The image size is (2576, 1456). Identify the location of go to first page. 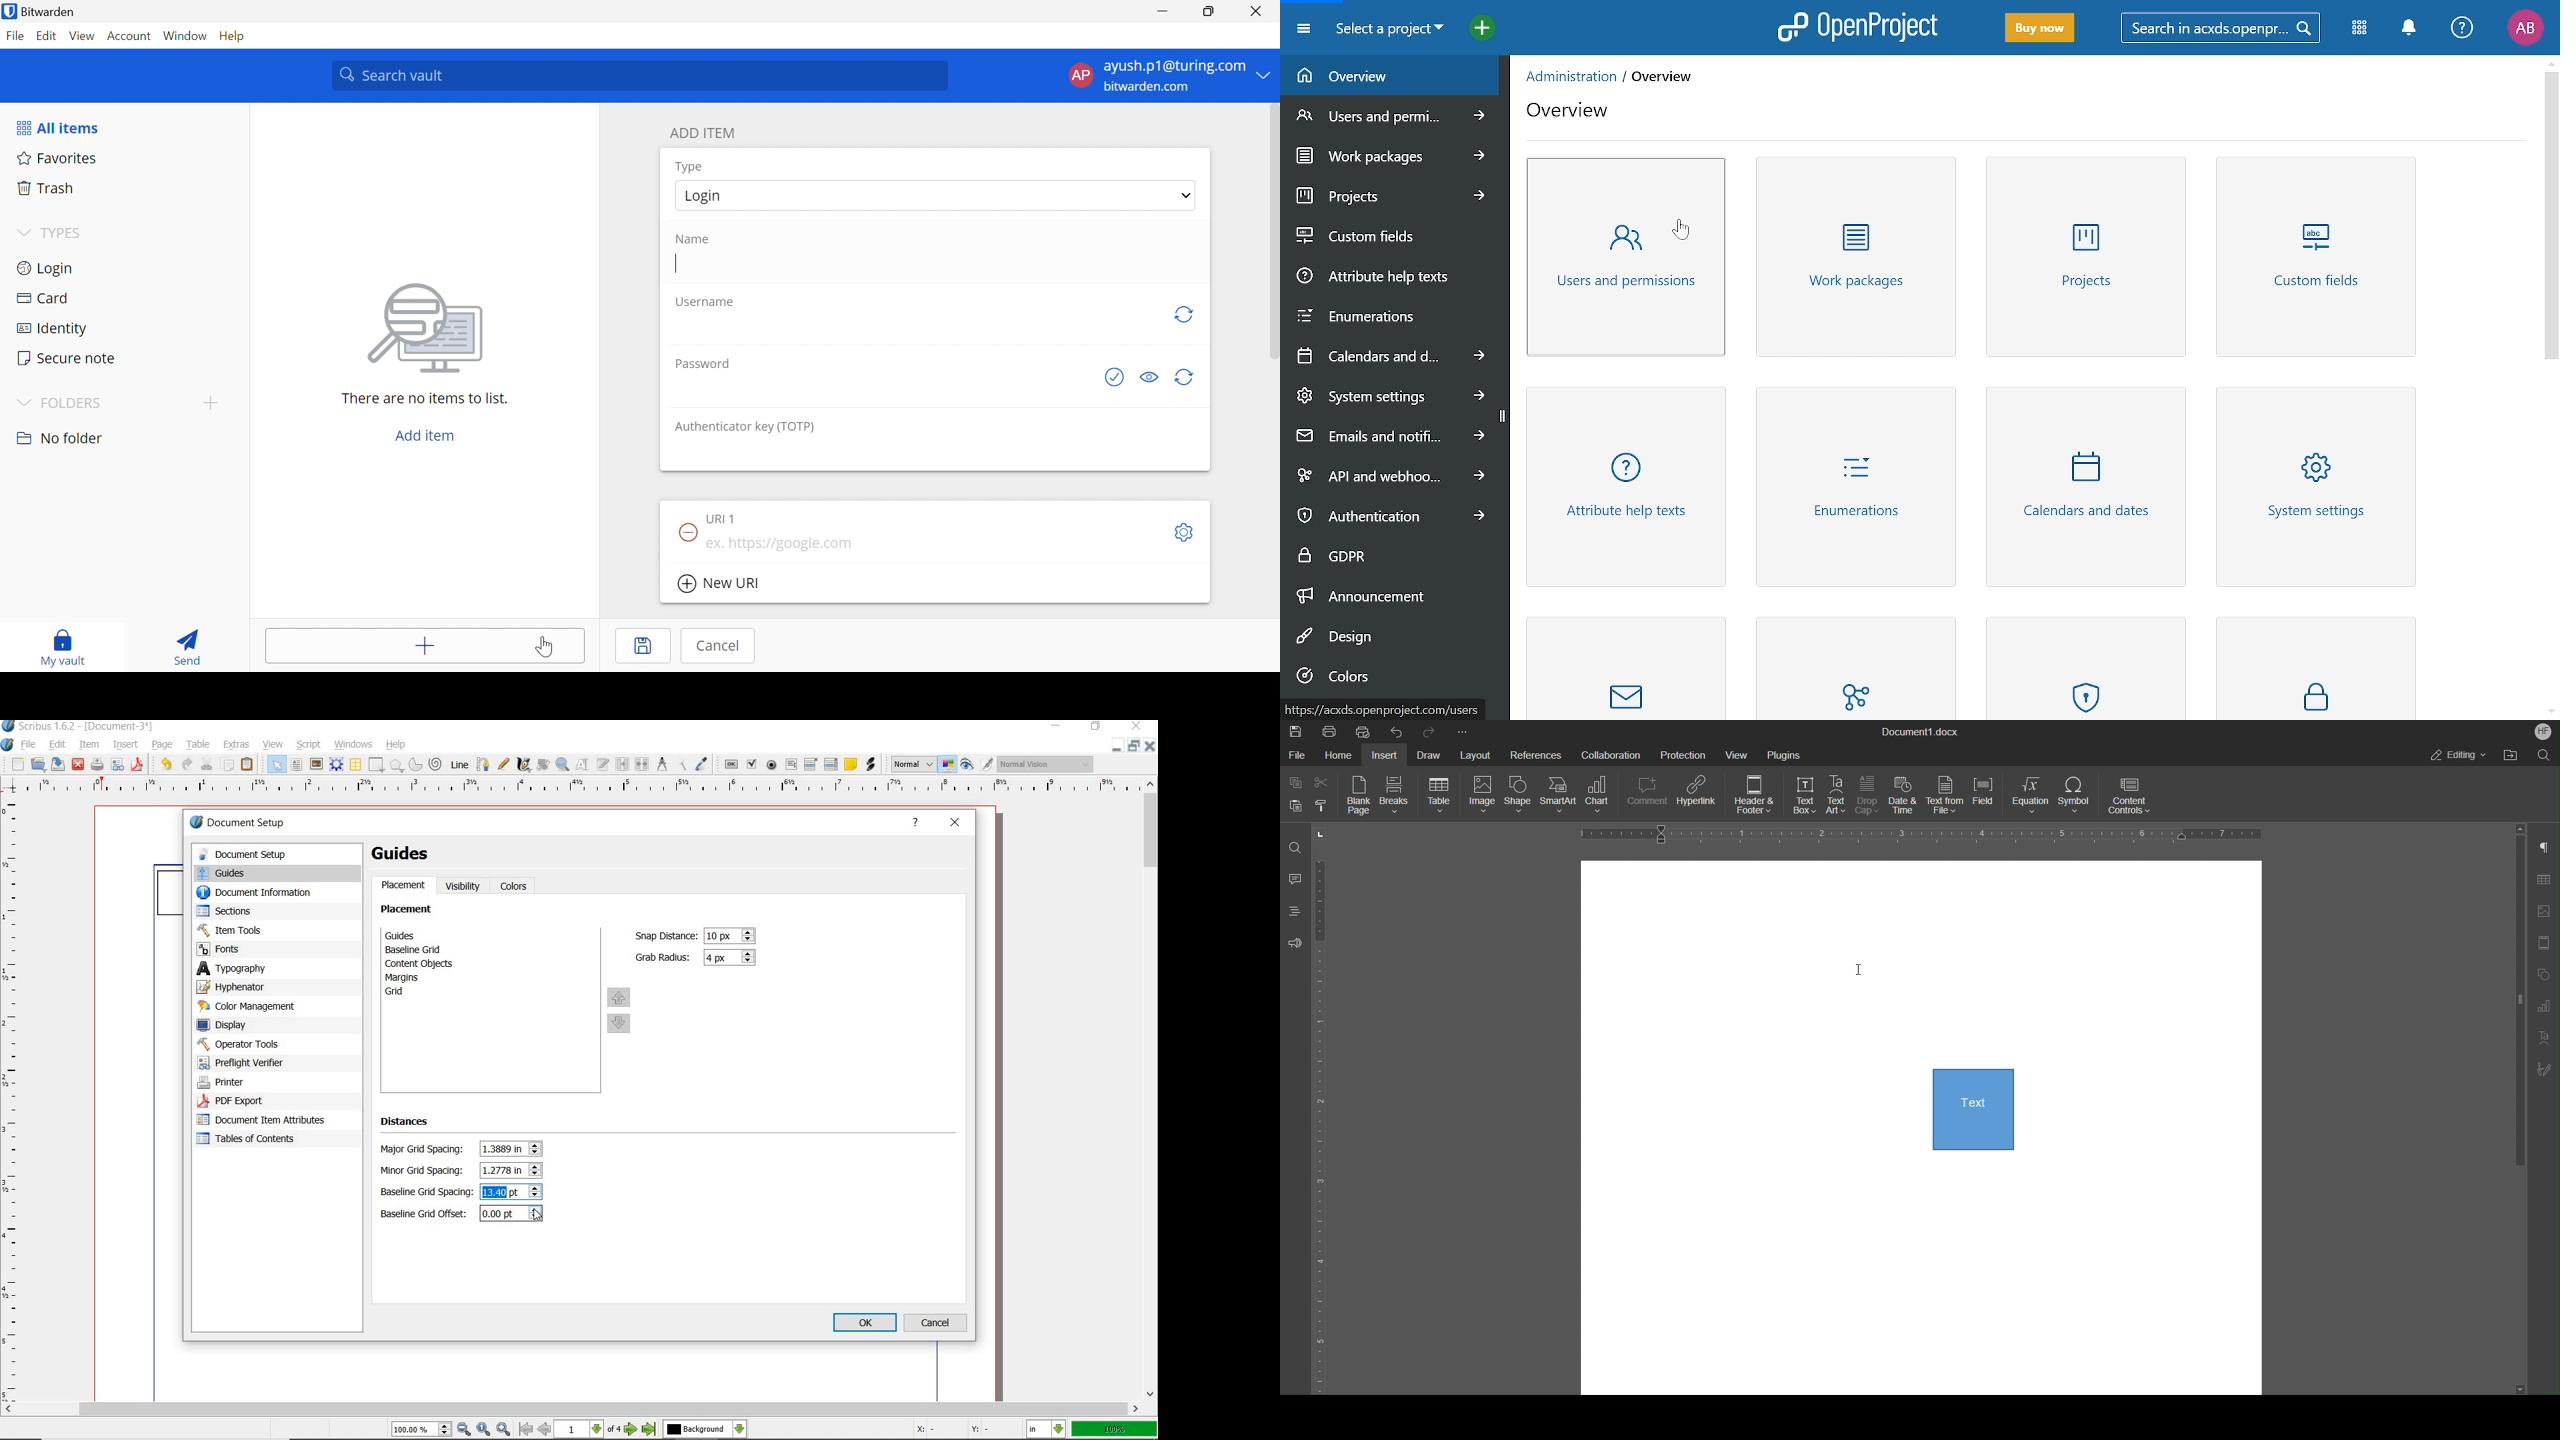
(526, 1430).